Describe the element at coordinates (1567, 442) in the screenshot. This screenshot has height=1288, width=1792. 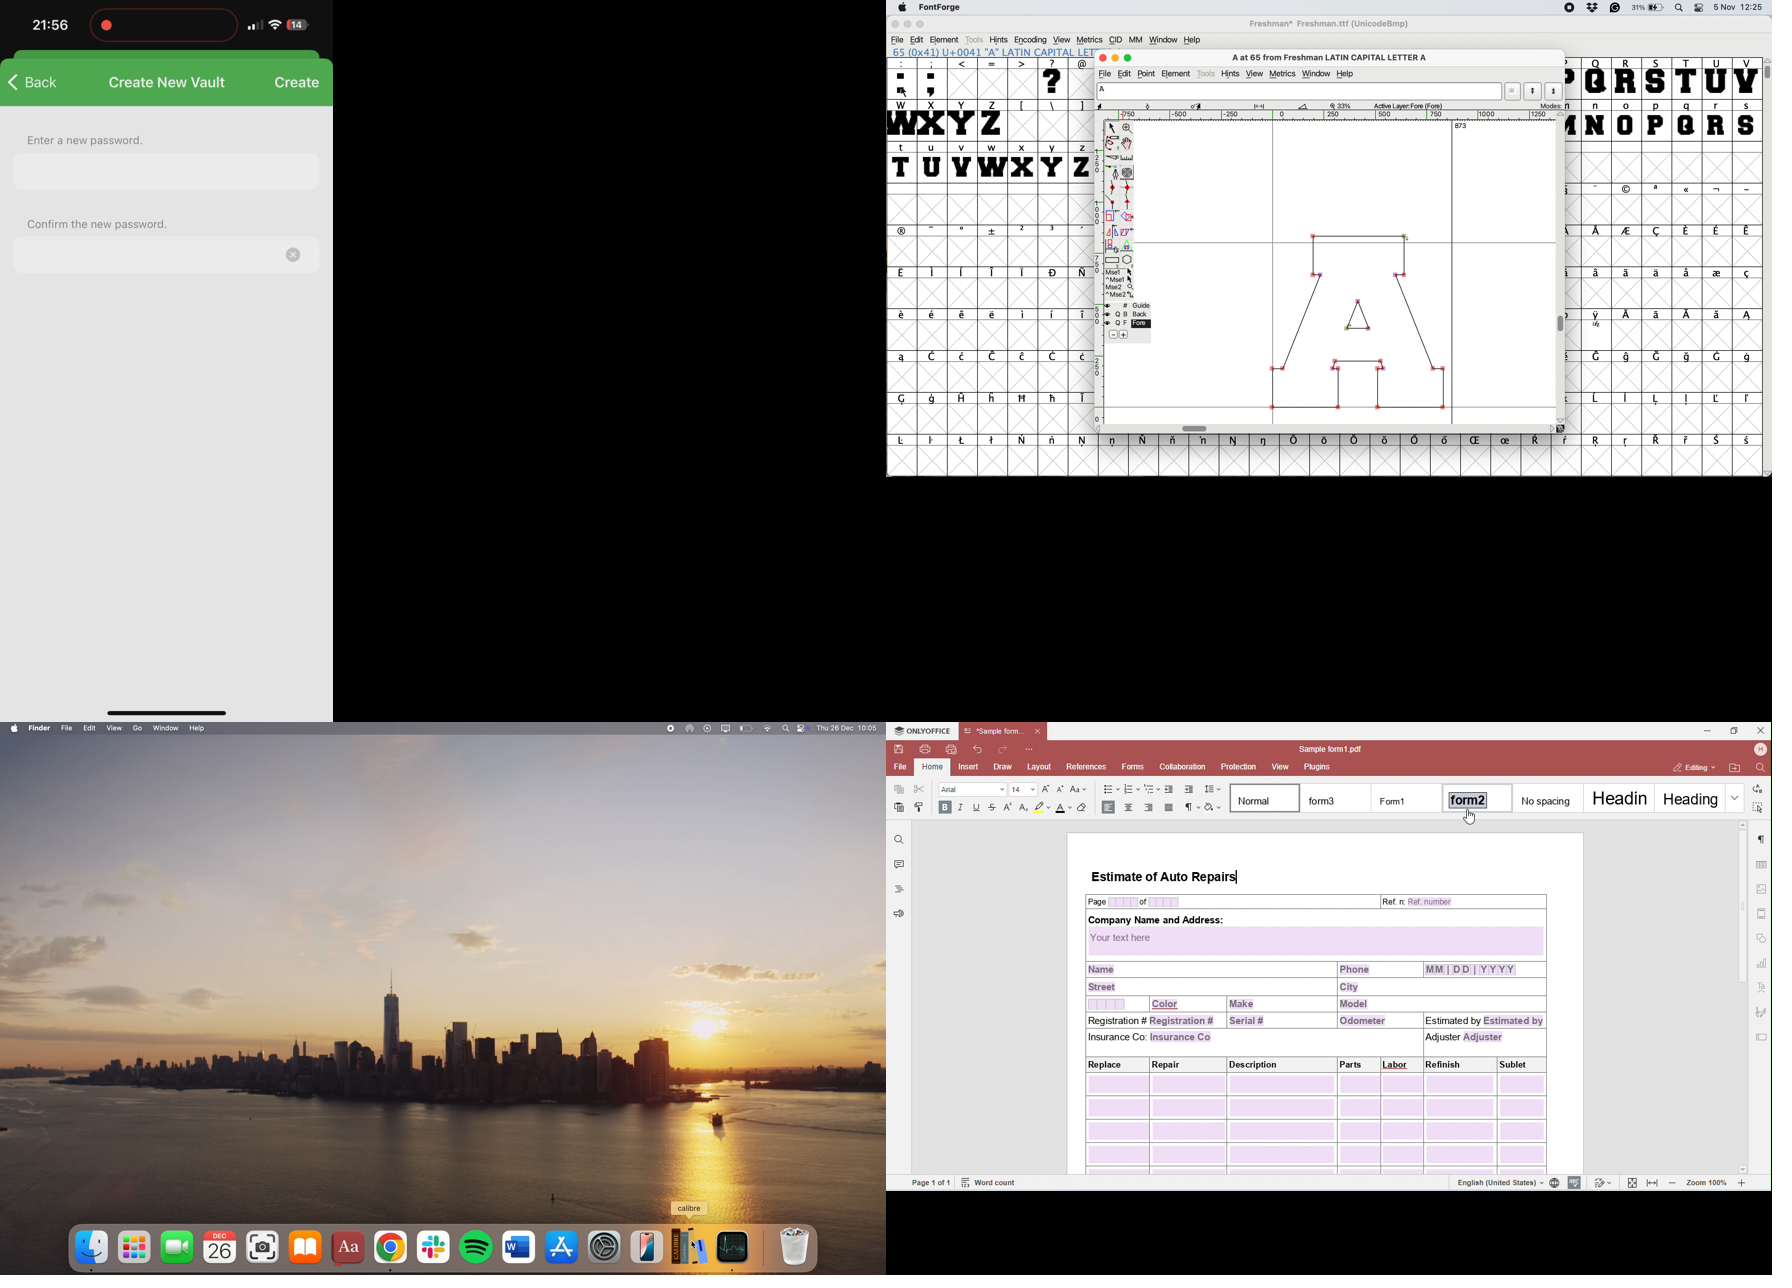
I see `symbol` at that location.